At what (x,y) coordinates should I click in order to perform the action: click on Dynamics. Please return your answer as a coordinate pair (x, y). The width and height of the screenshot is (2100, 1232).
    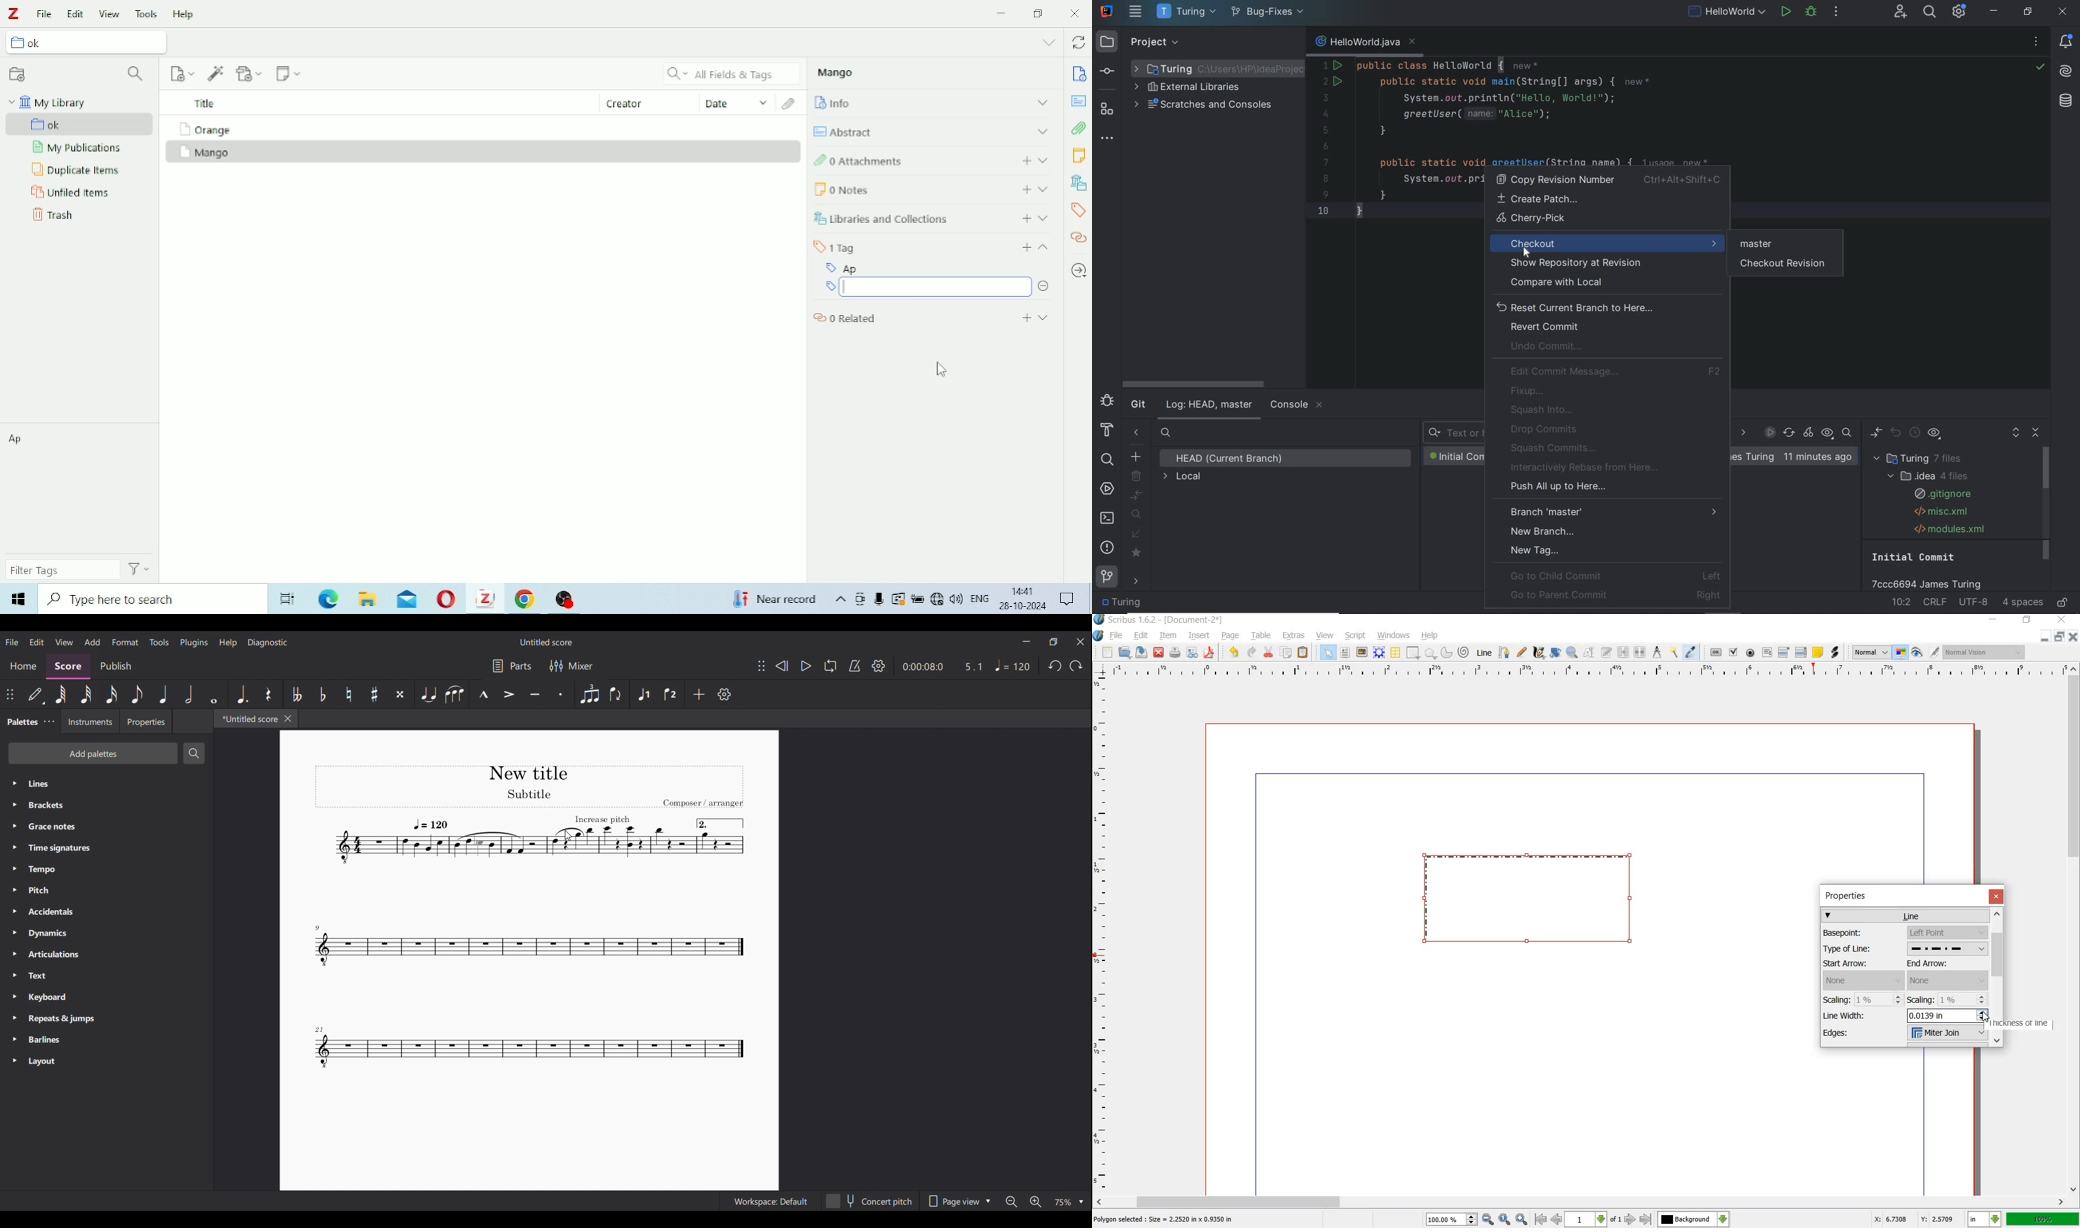
    Looking at the image, I should click on (106, 933).